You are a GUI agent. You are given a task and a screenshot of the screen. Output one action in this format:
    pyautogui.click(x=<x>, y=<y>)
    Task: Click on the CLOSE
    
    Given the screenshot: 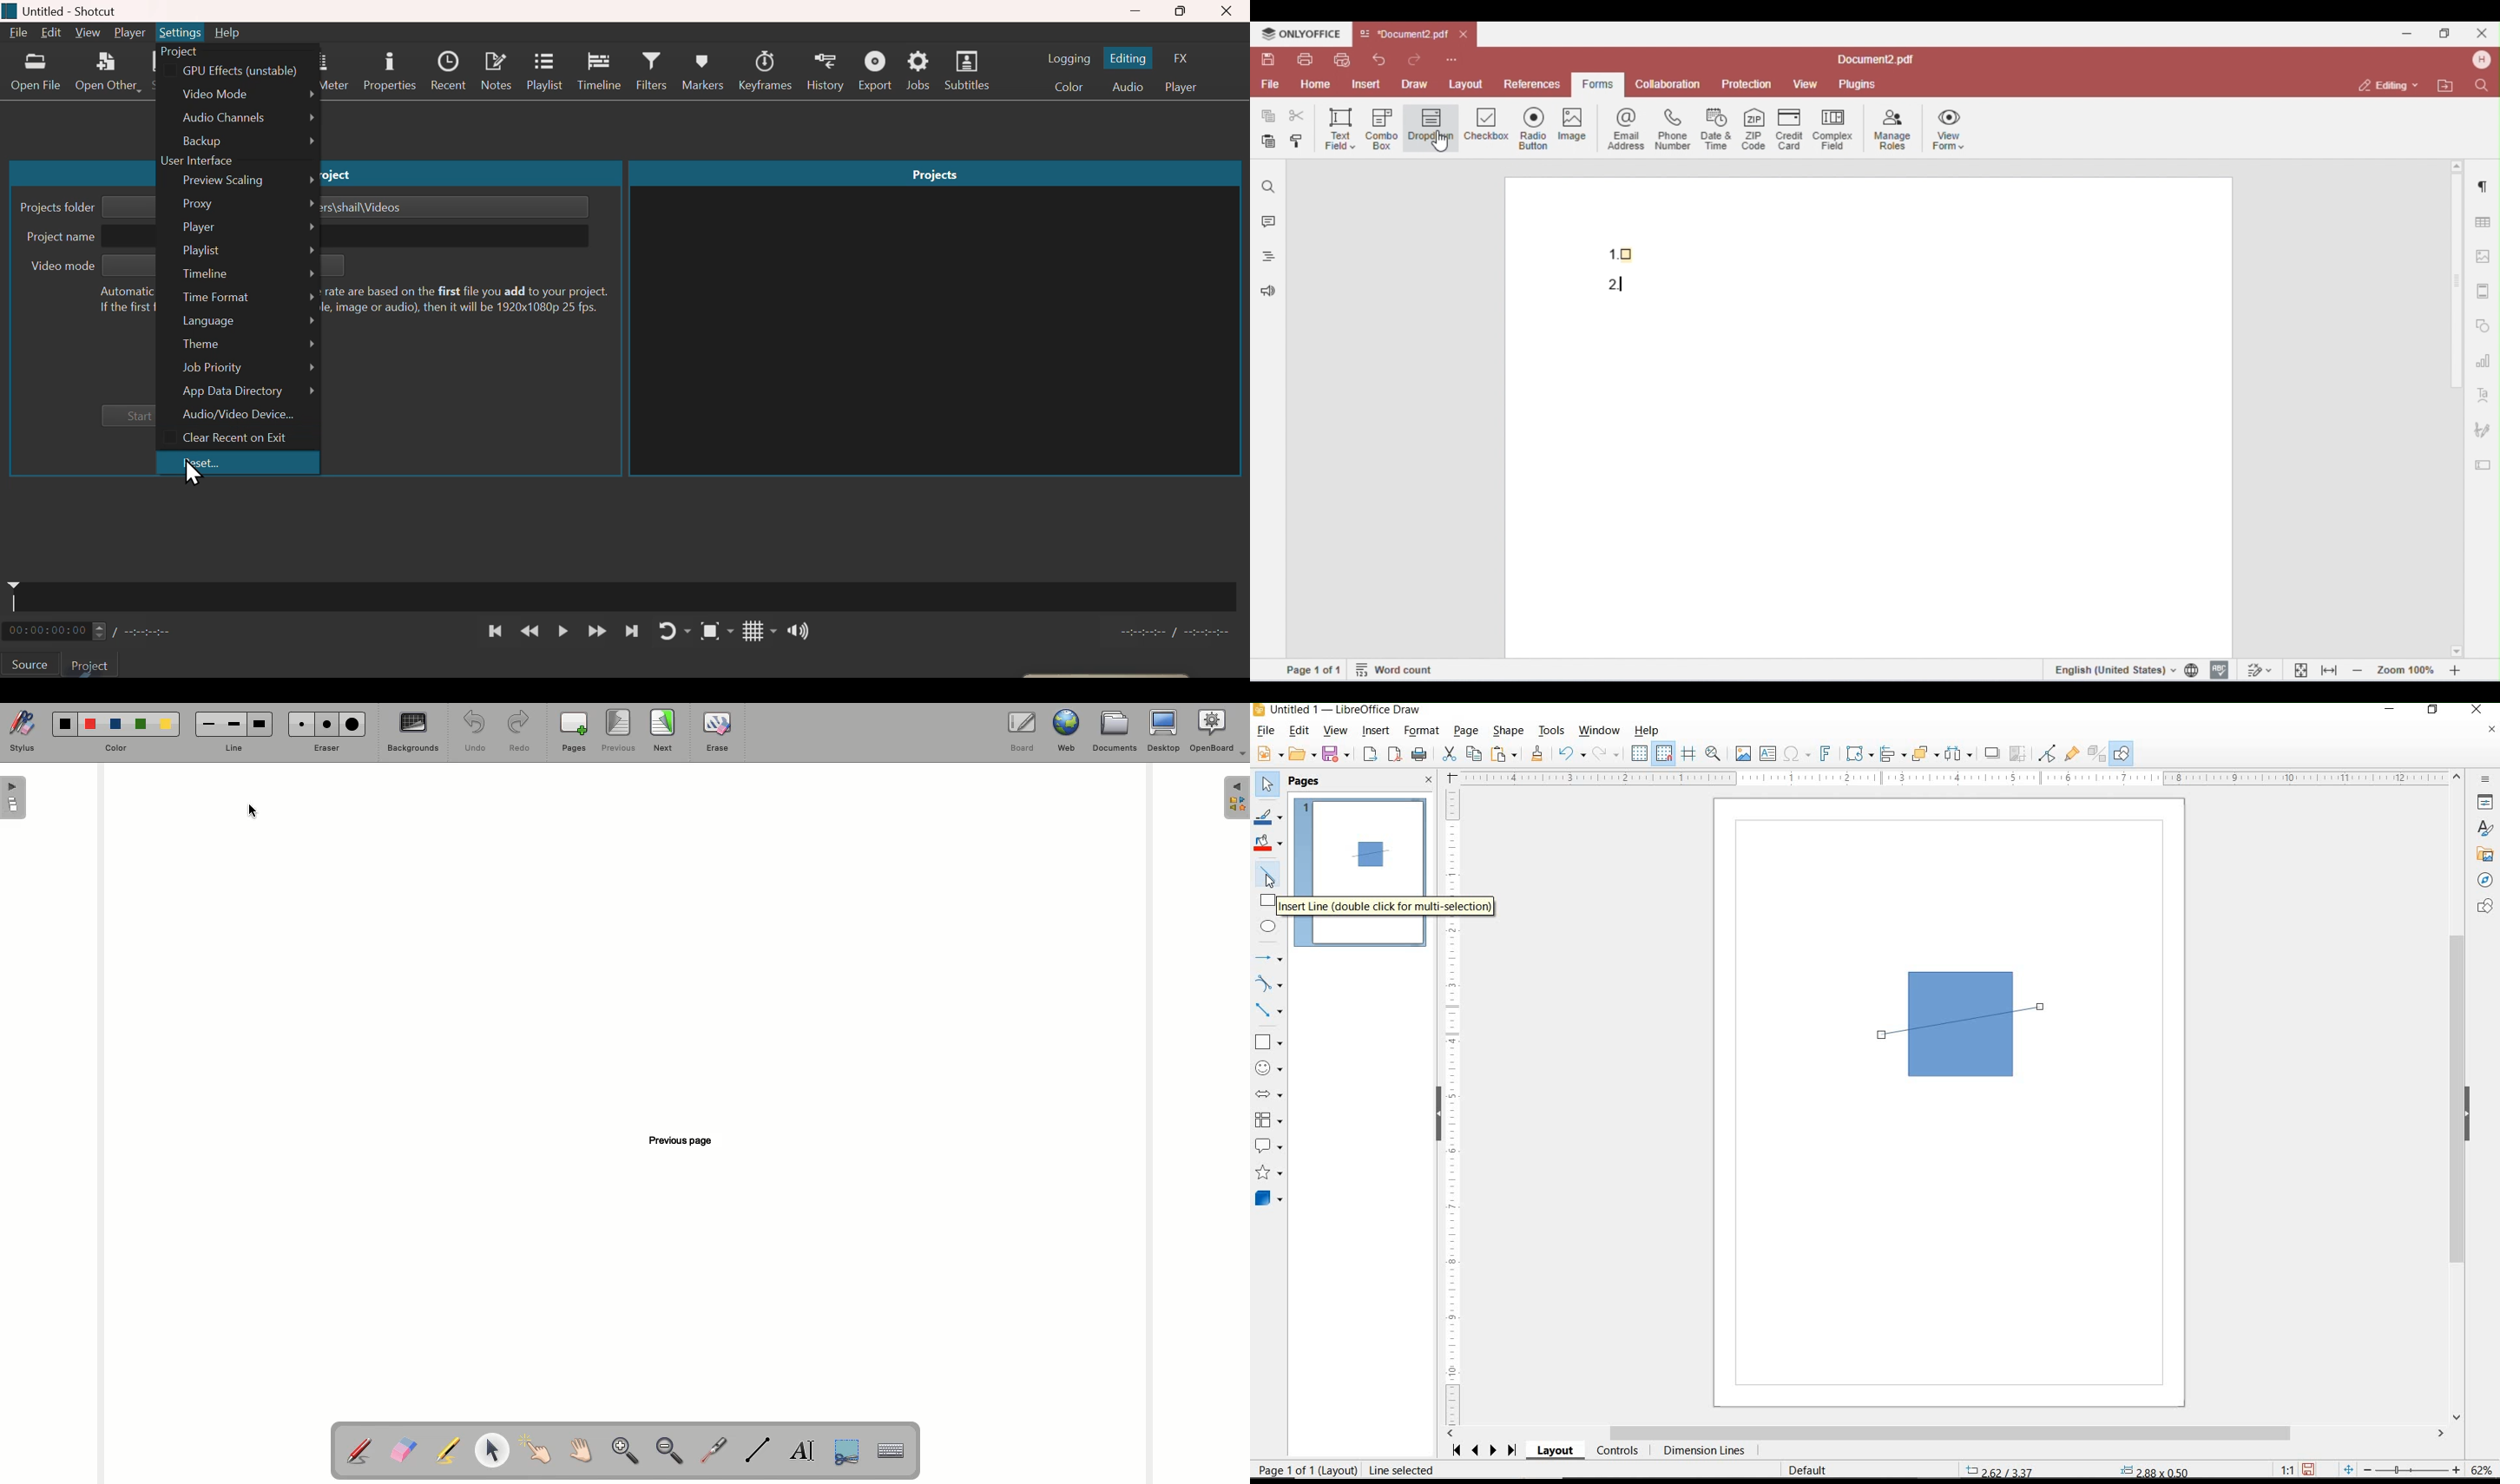 What is the action you would take?
    pyautogui.click(x=1429, y=781)
    